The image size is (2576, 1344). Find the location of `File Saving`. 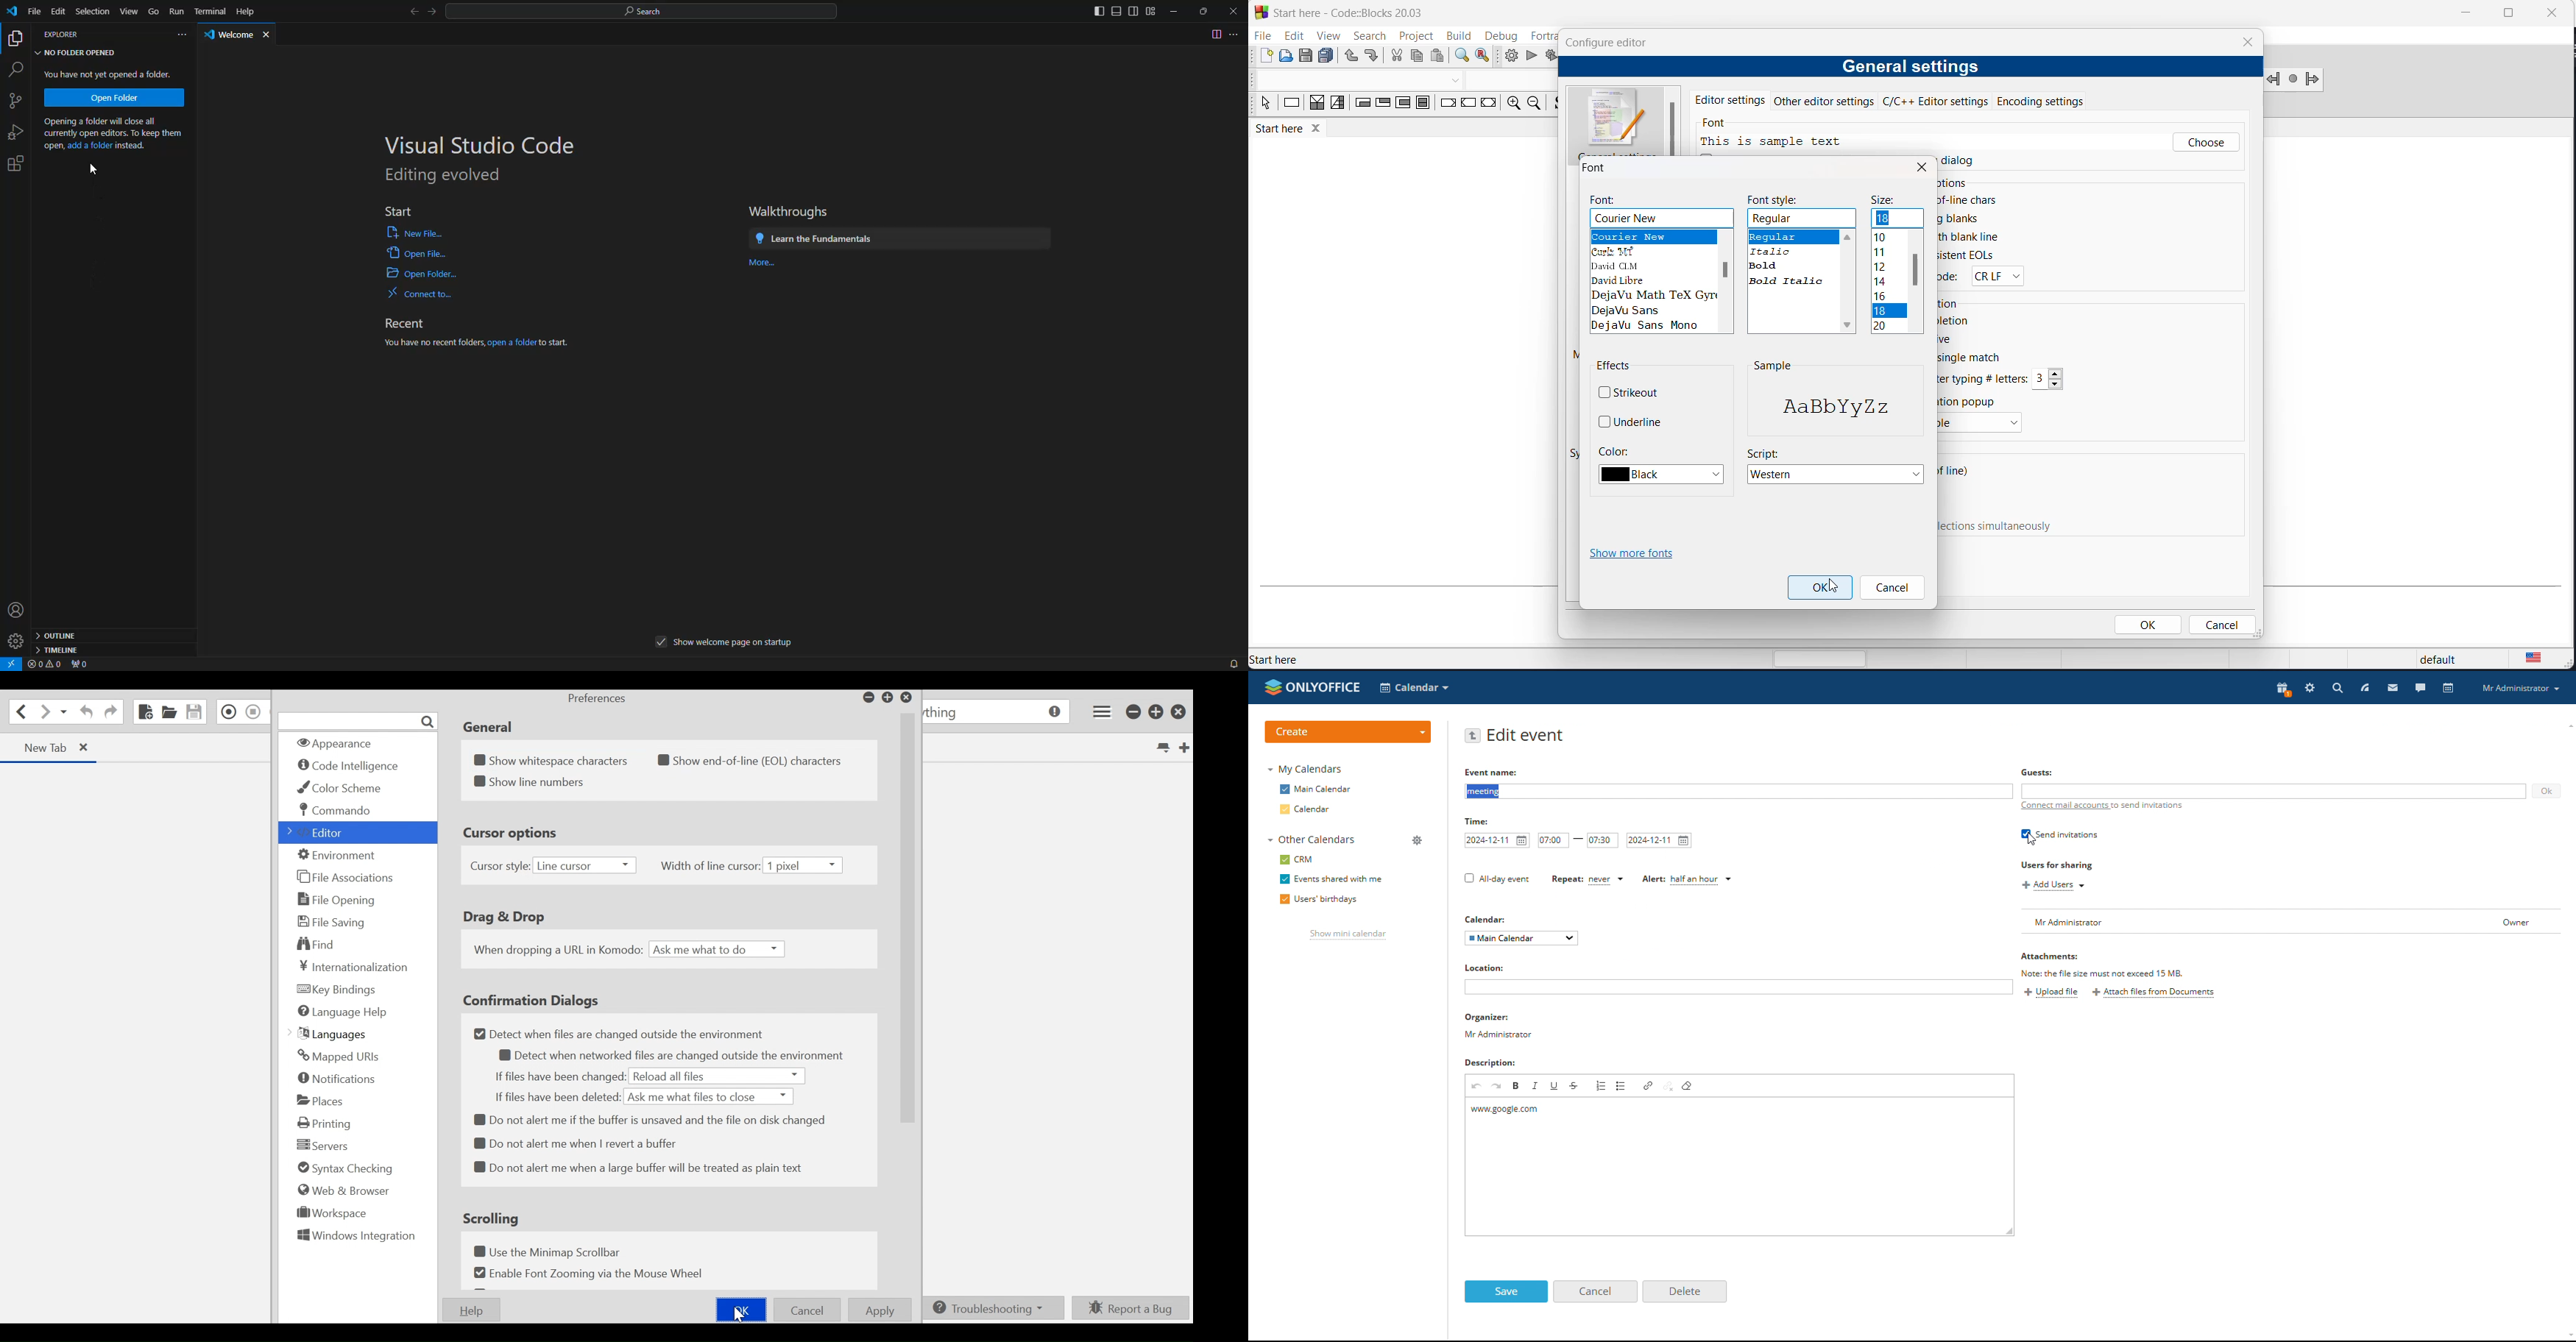

File Saving is located at coordinates (333, 921).